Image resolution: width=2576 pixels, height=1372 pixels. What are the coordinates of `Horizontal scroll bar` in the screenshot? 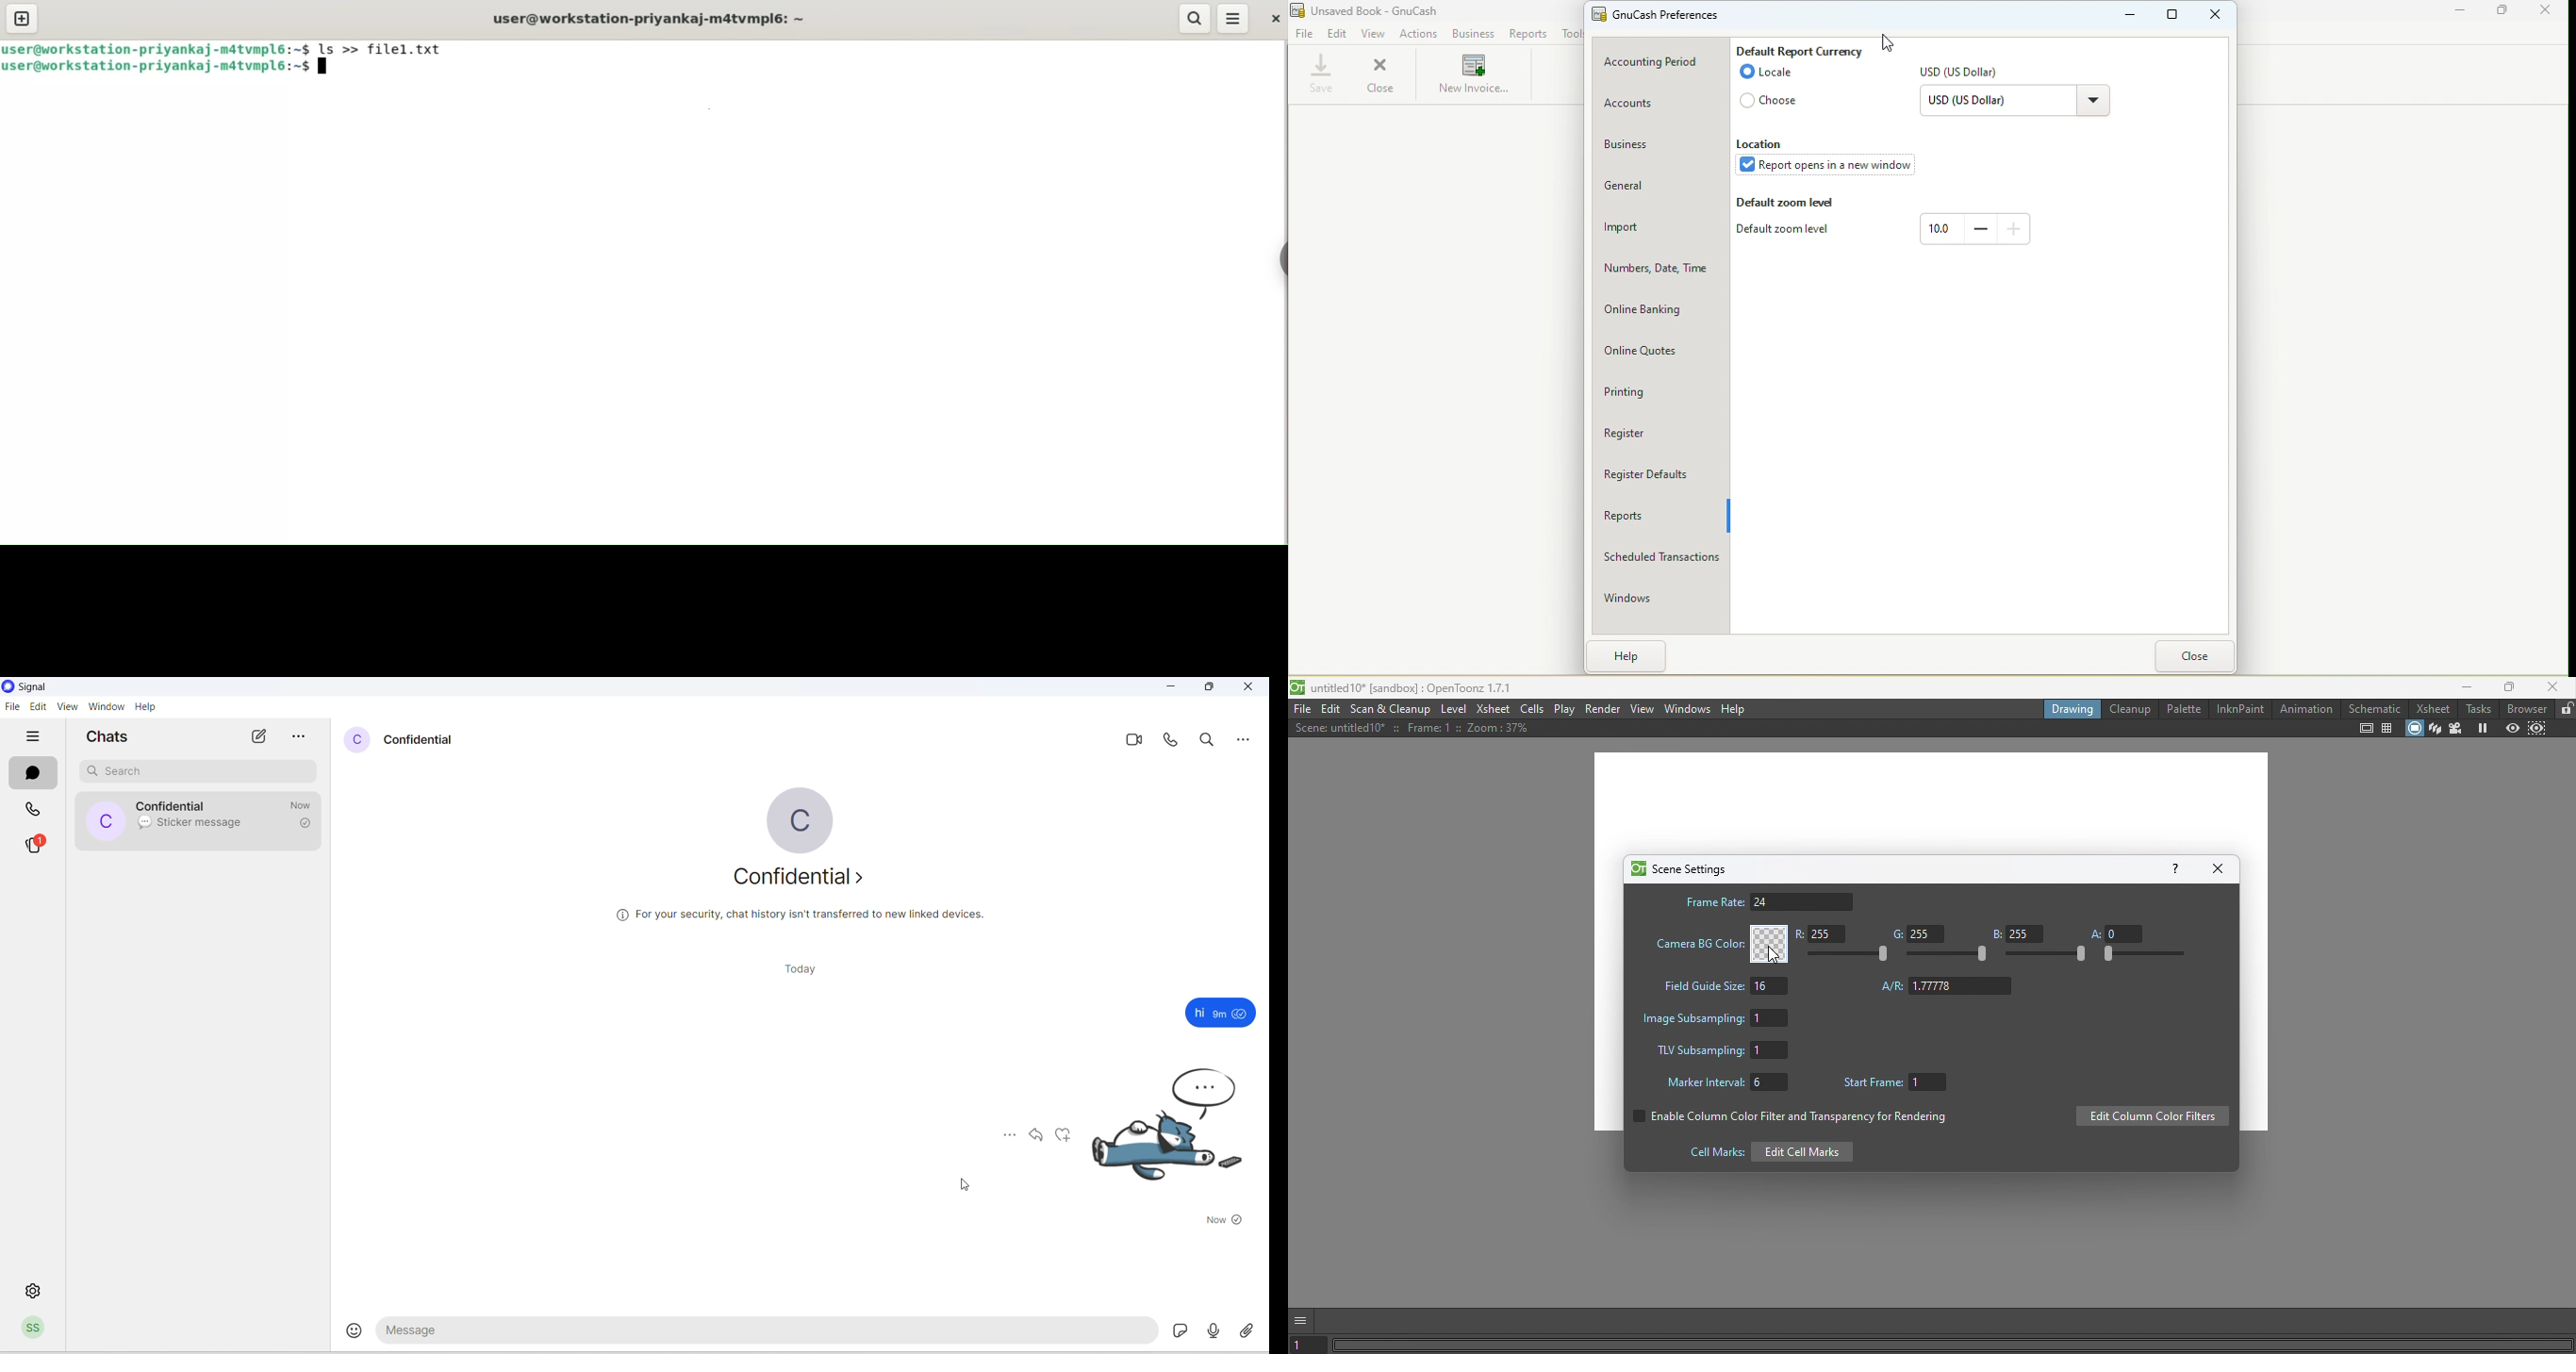 It's located at (1953, 1345).